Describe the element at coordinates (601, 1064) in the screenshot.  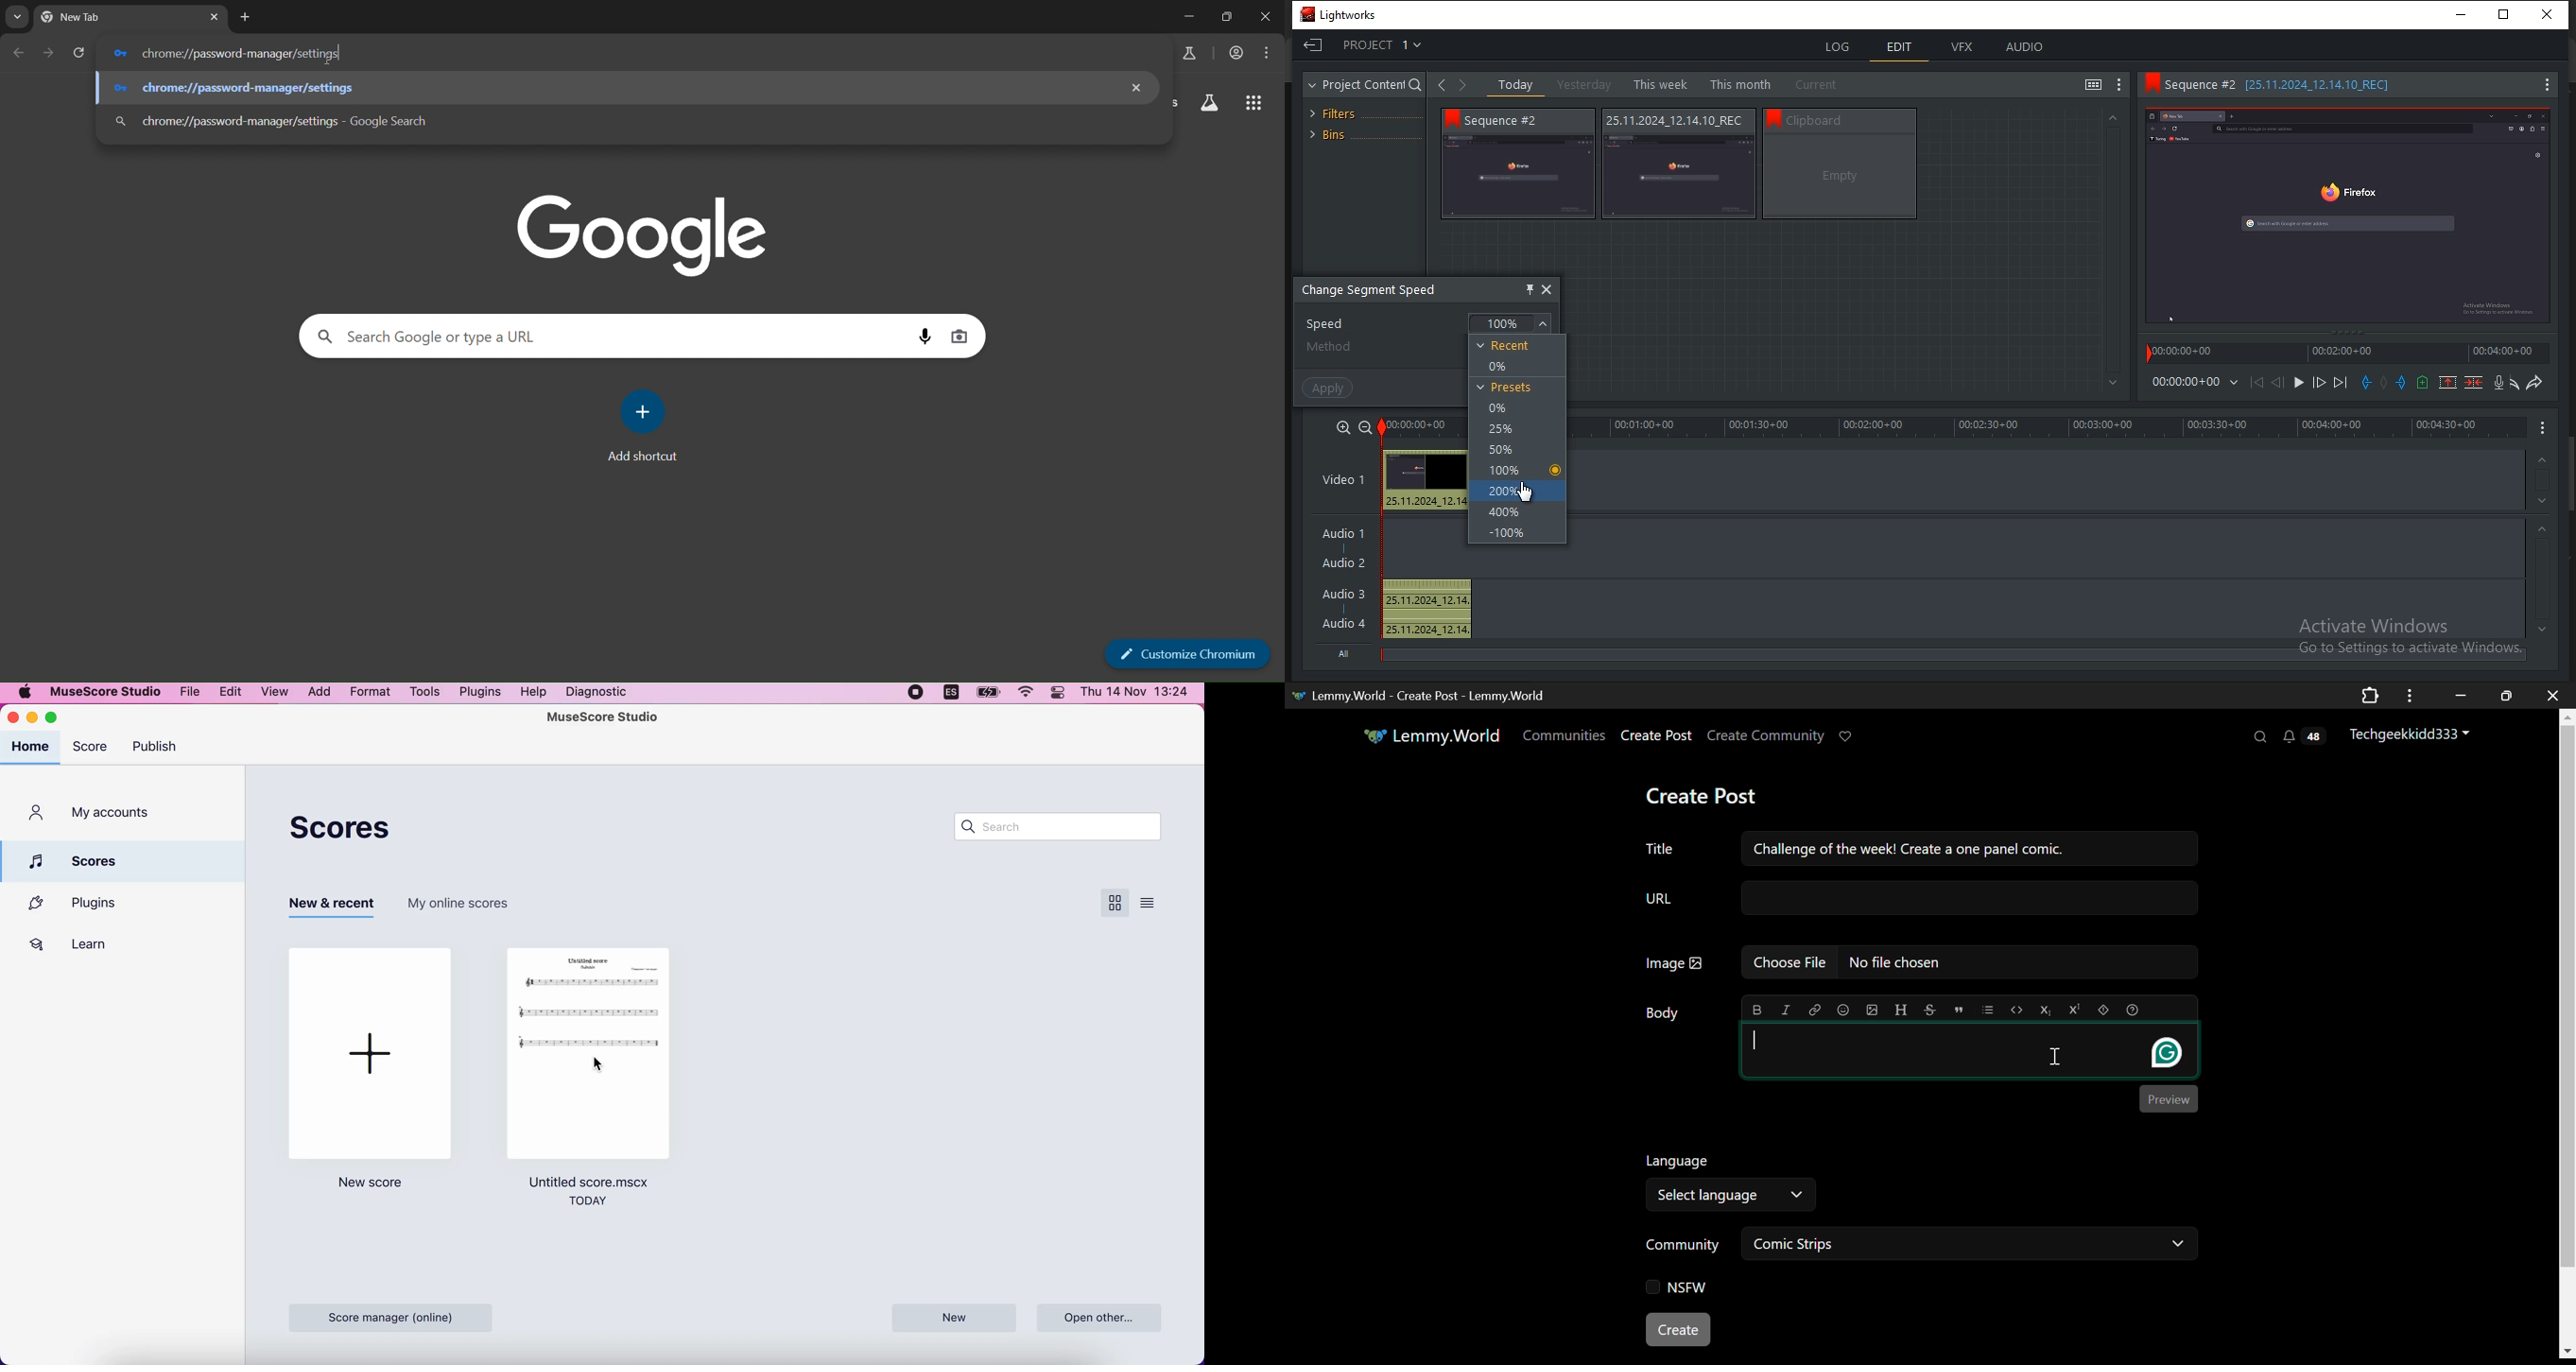
I see `cursor on recent score` at that location.